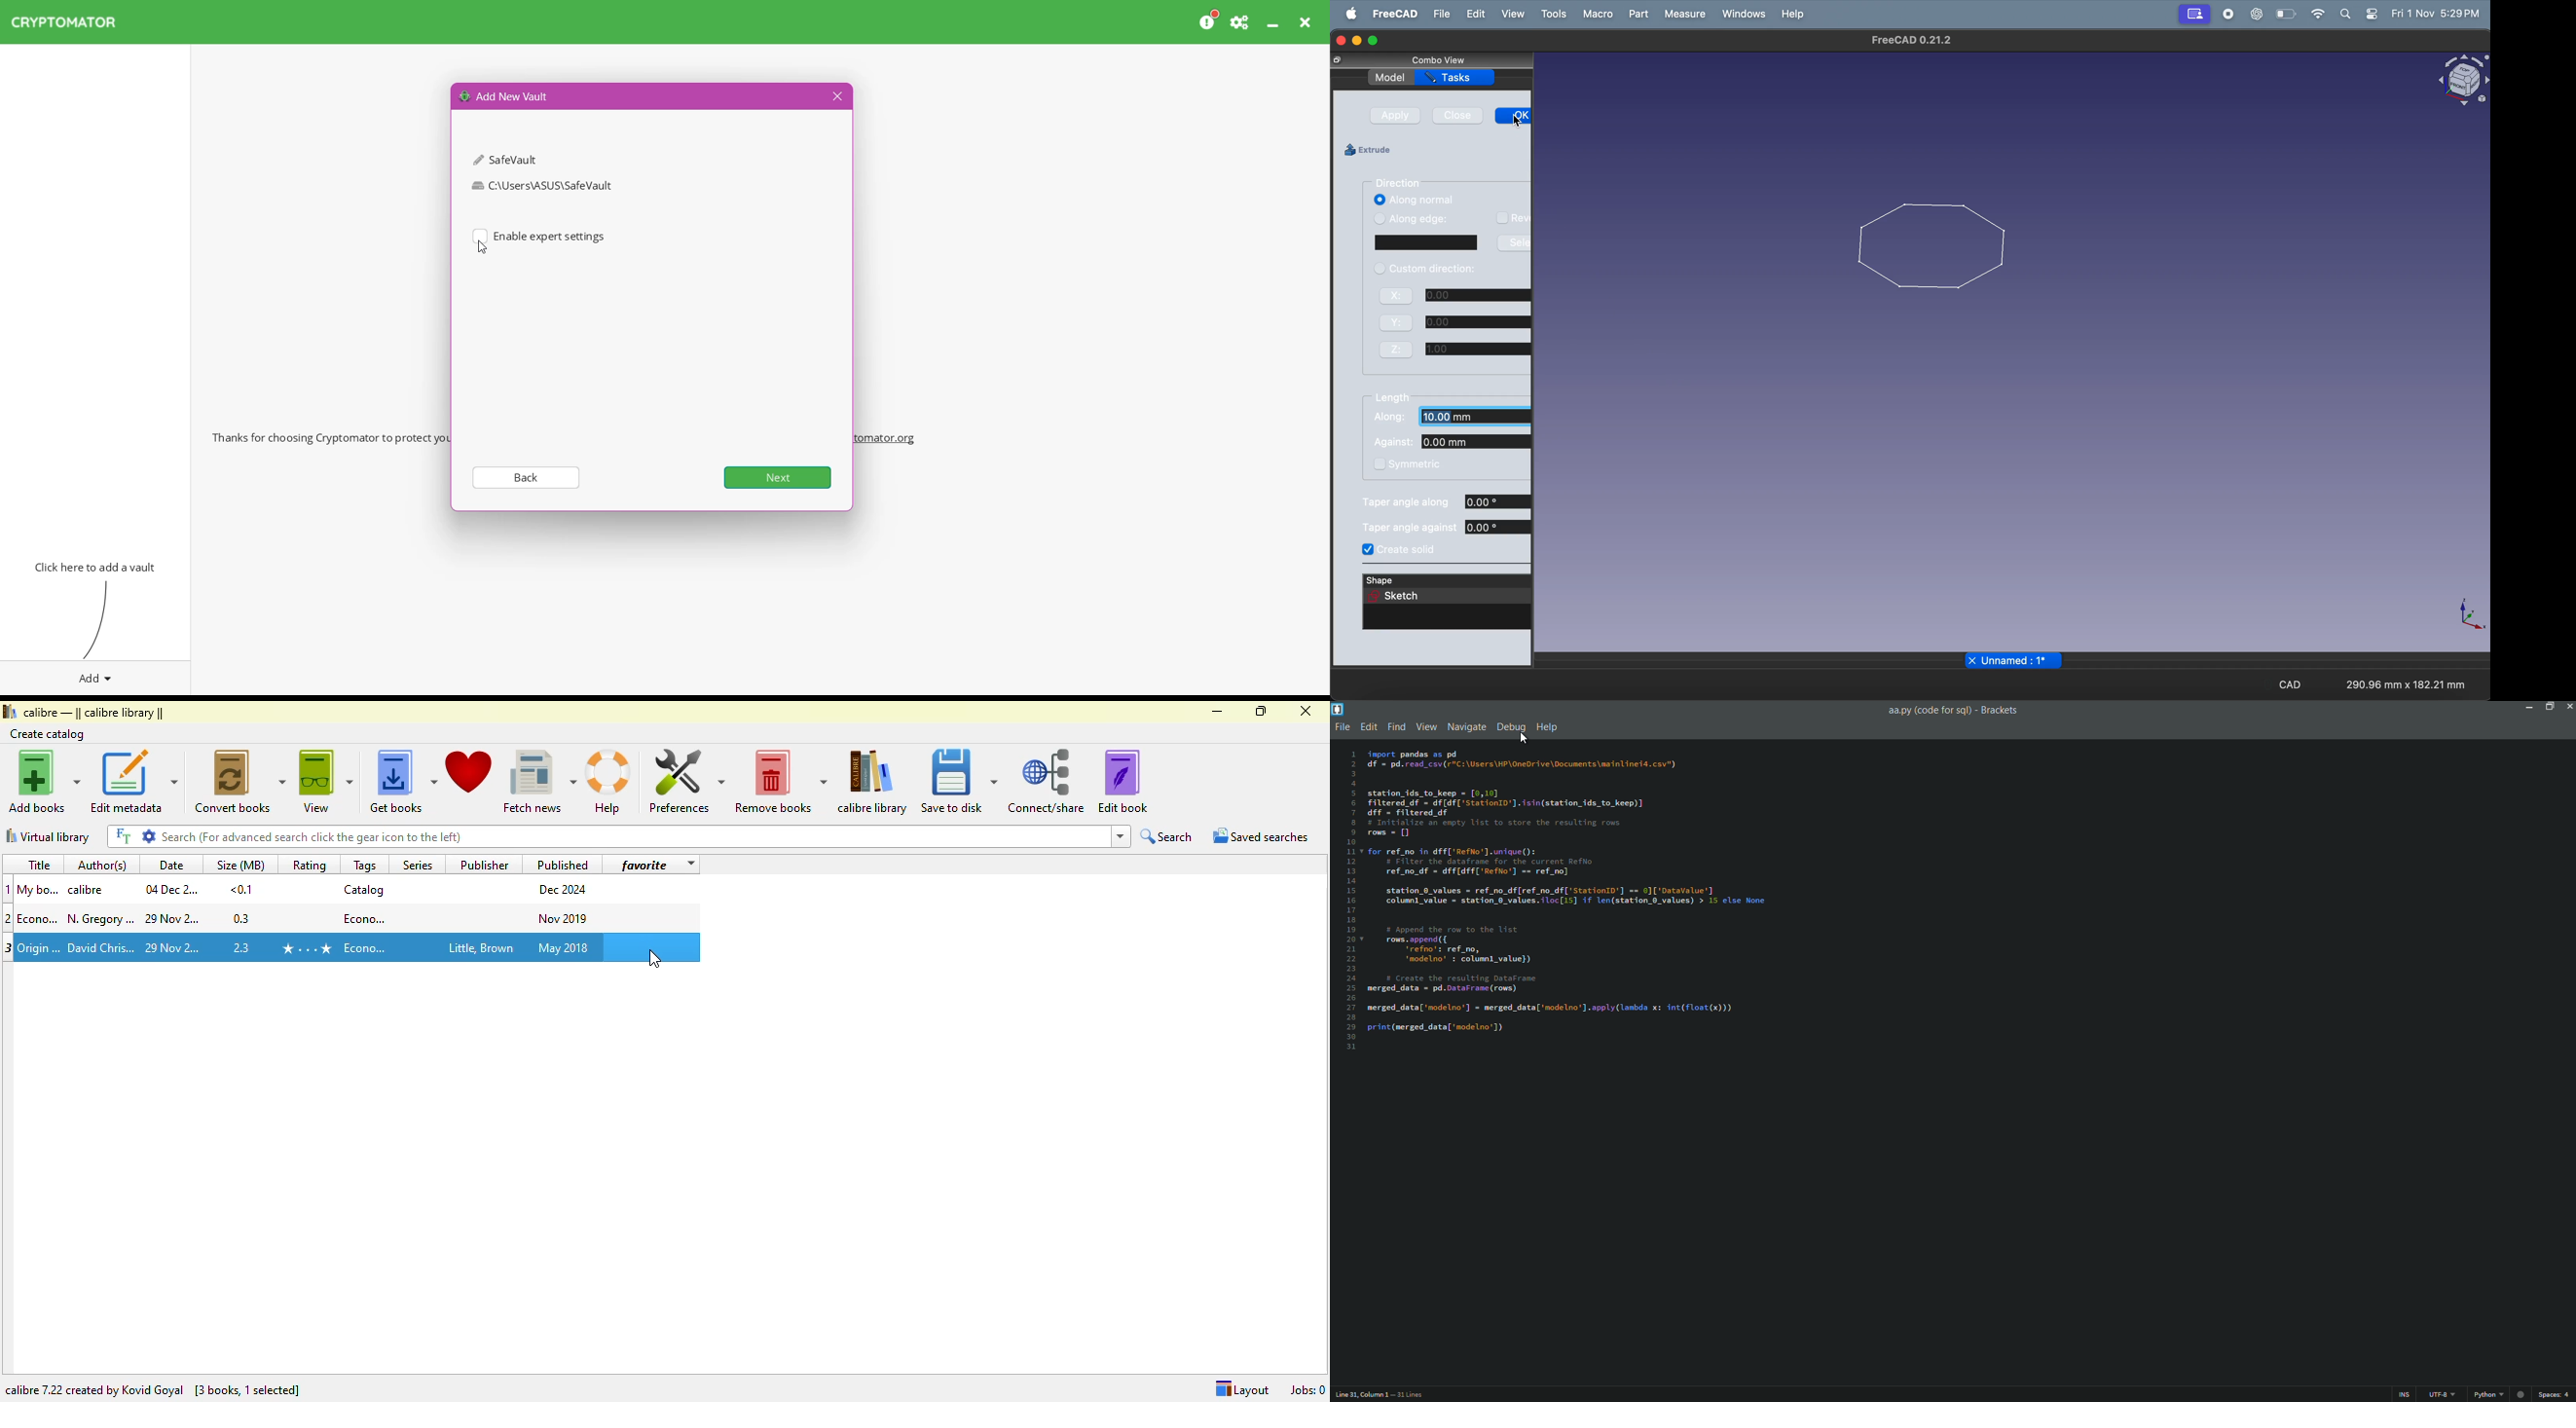 This screenshot has height=1428, width=2576. I want to click on Preferences, so click(1241, 22).